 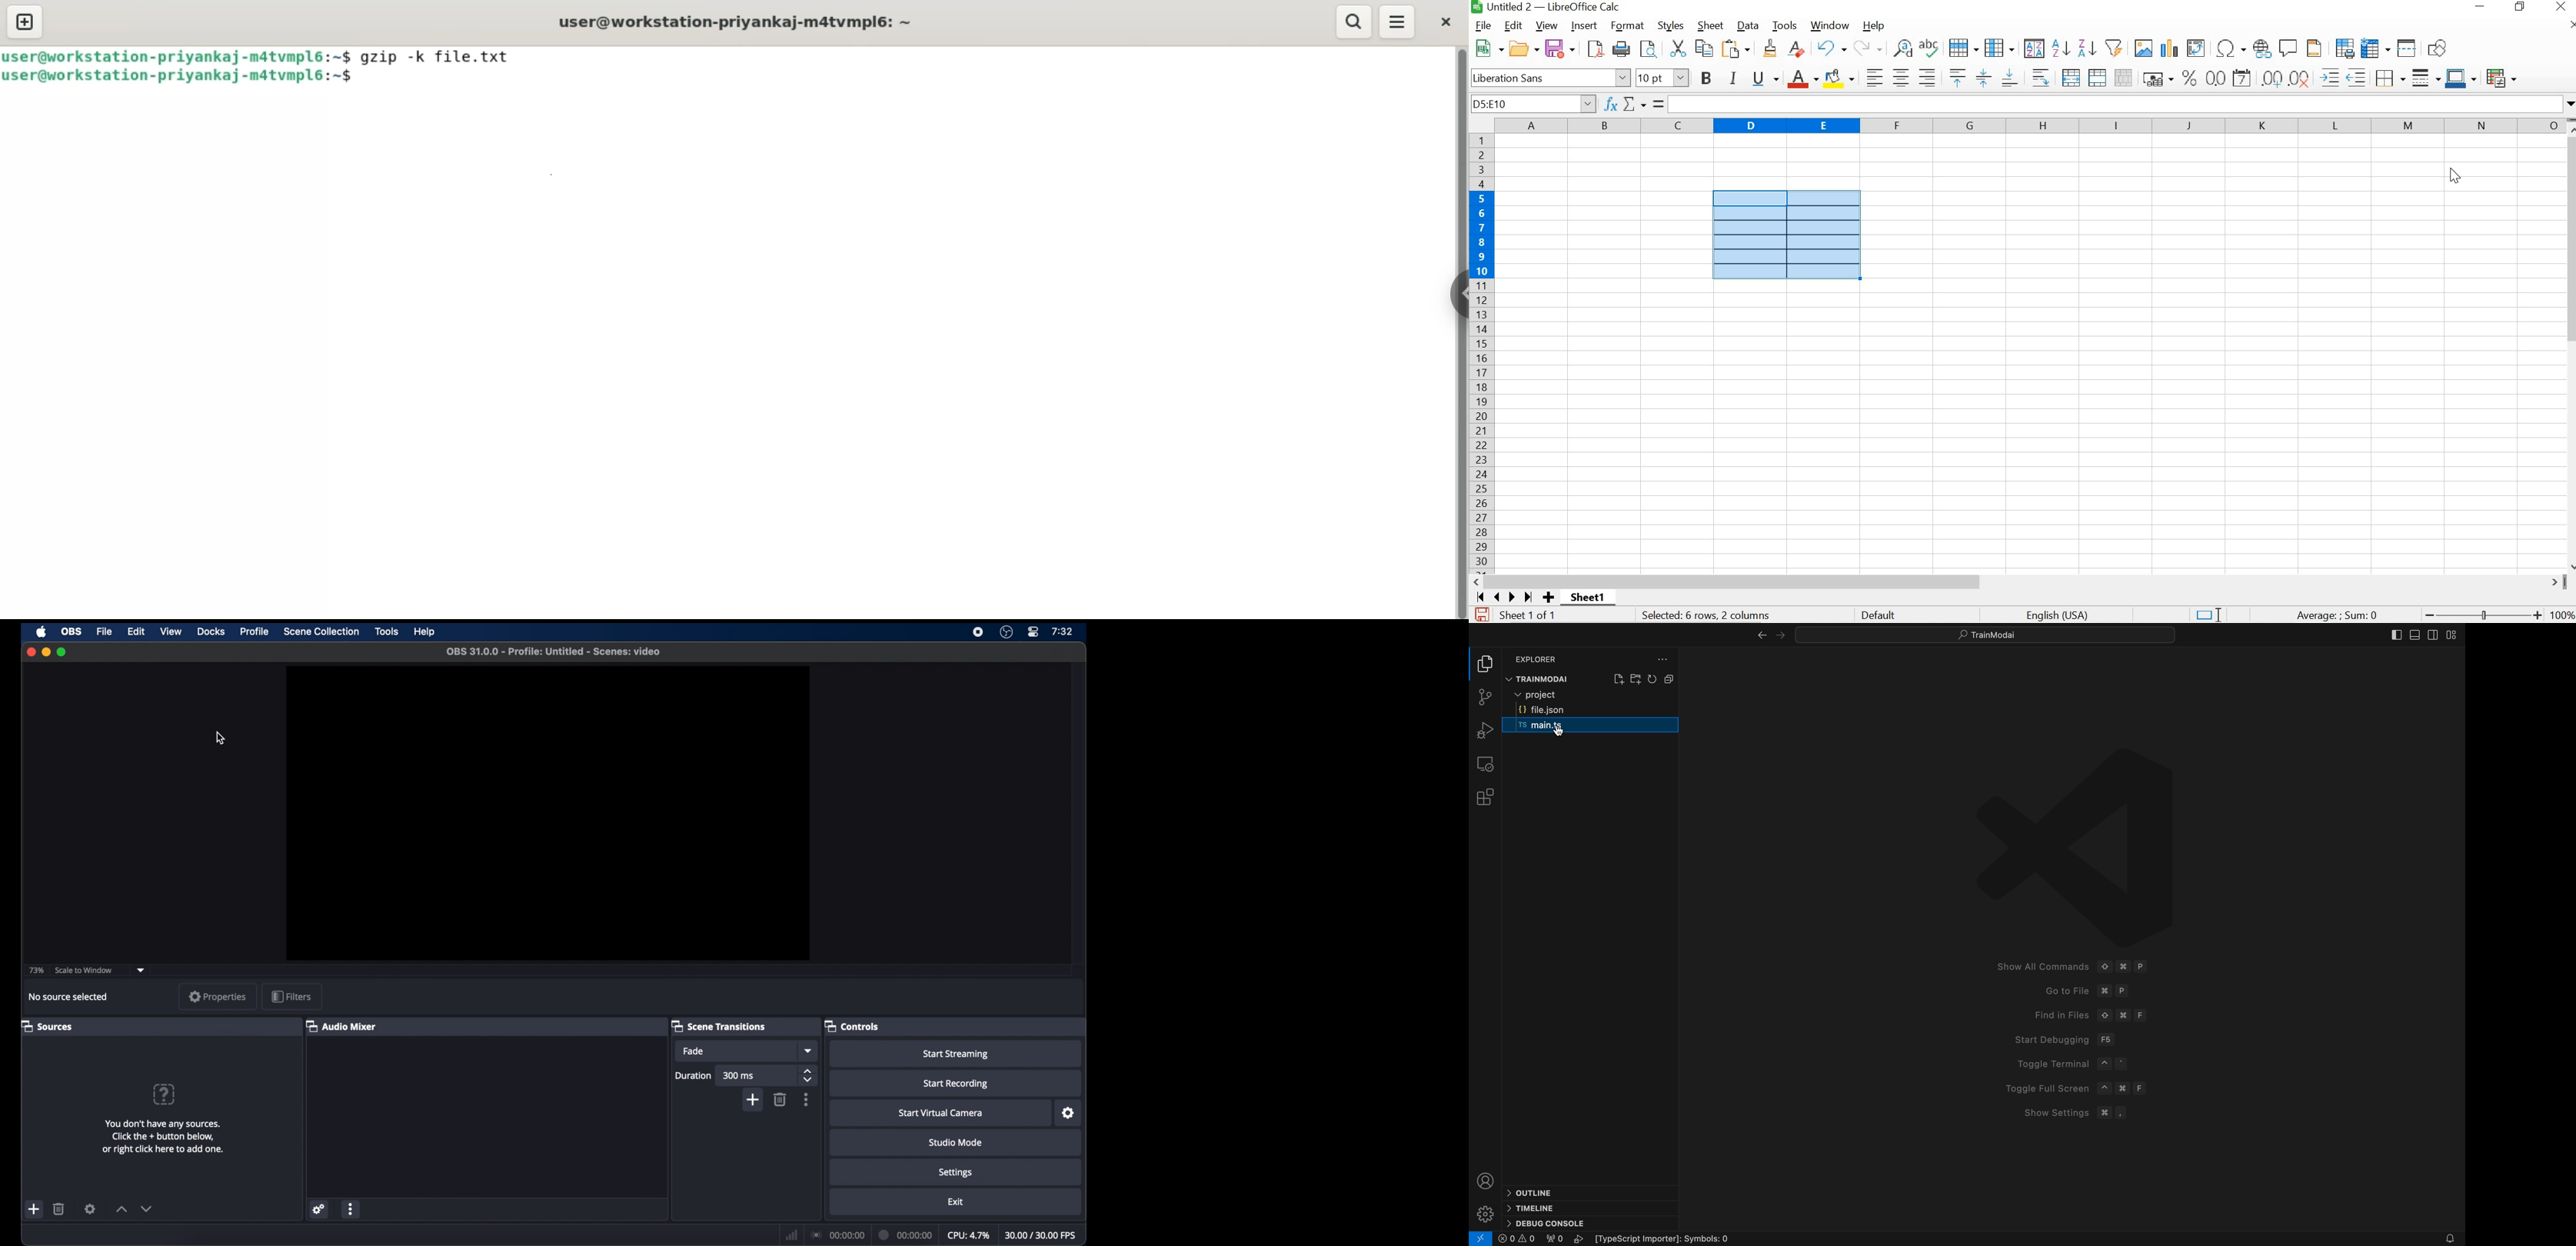 I want to click on autofilter, so click(x=2116, y=48).